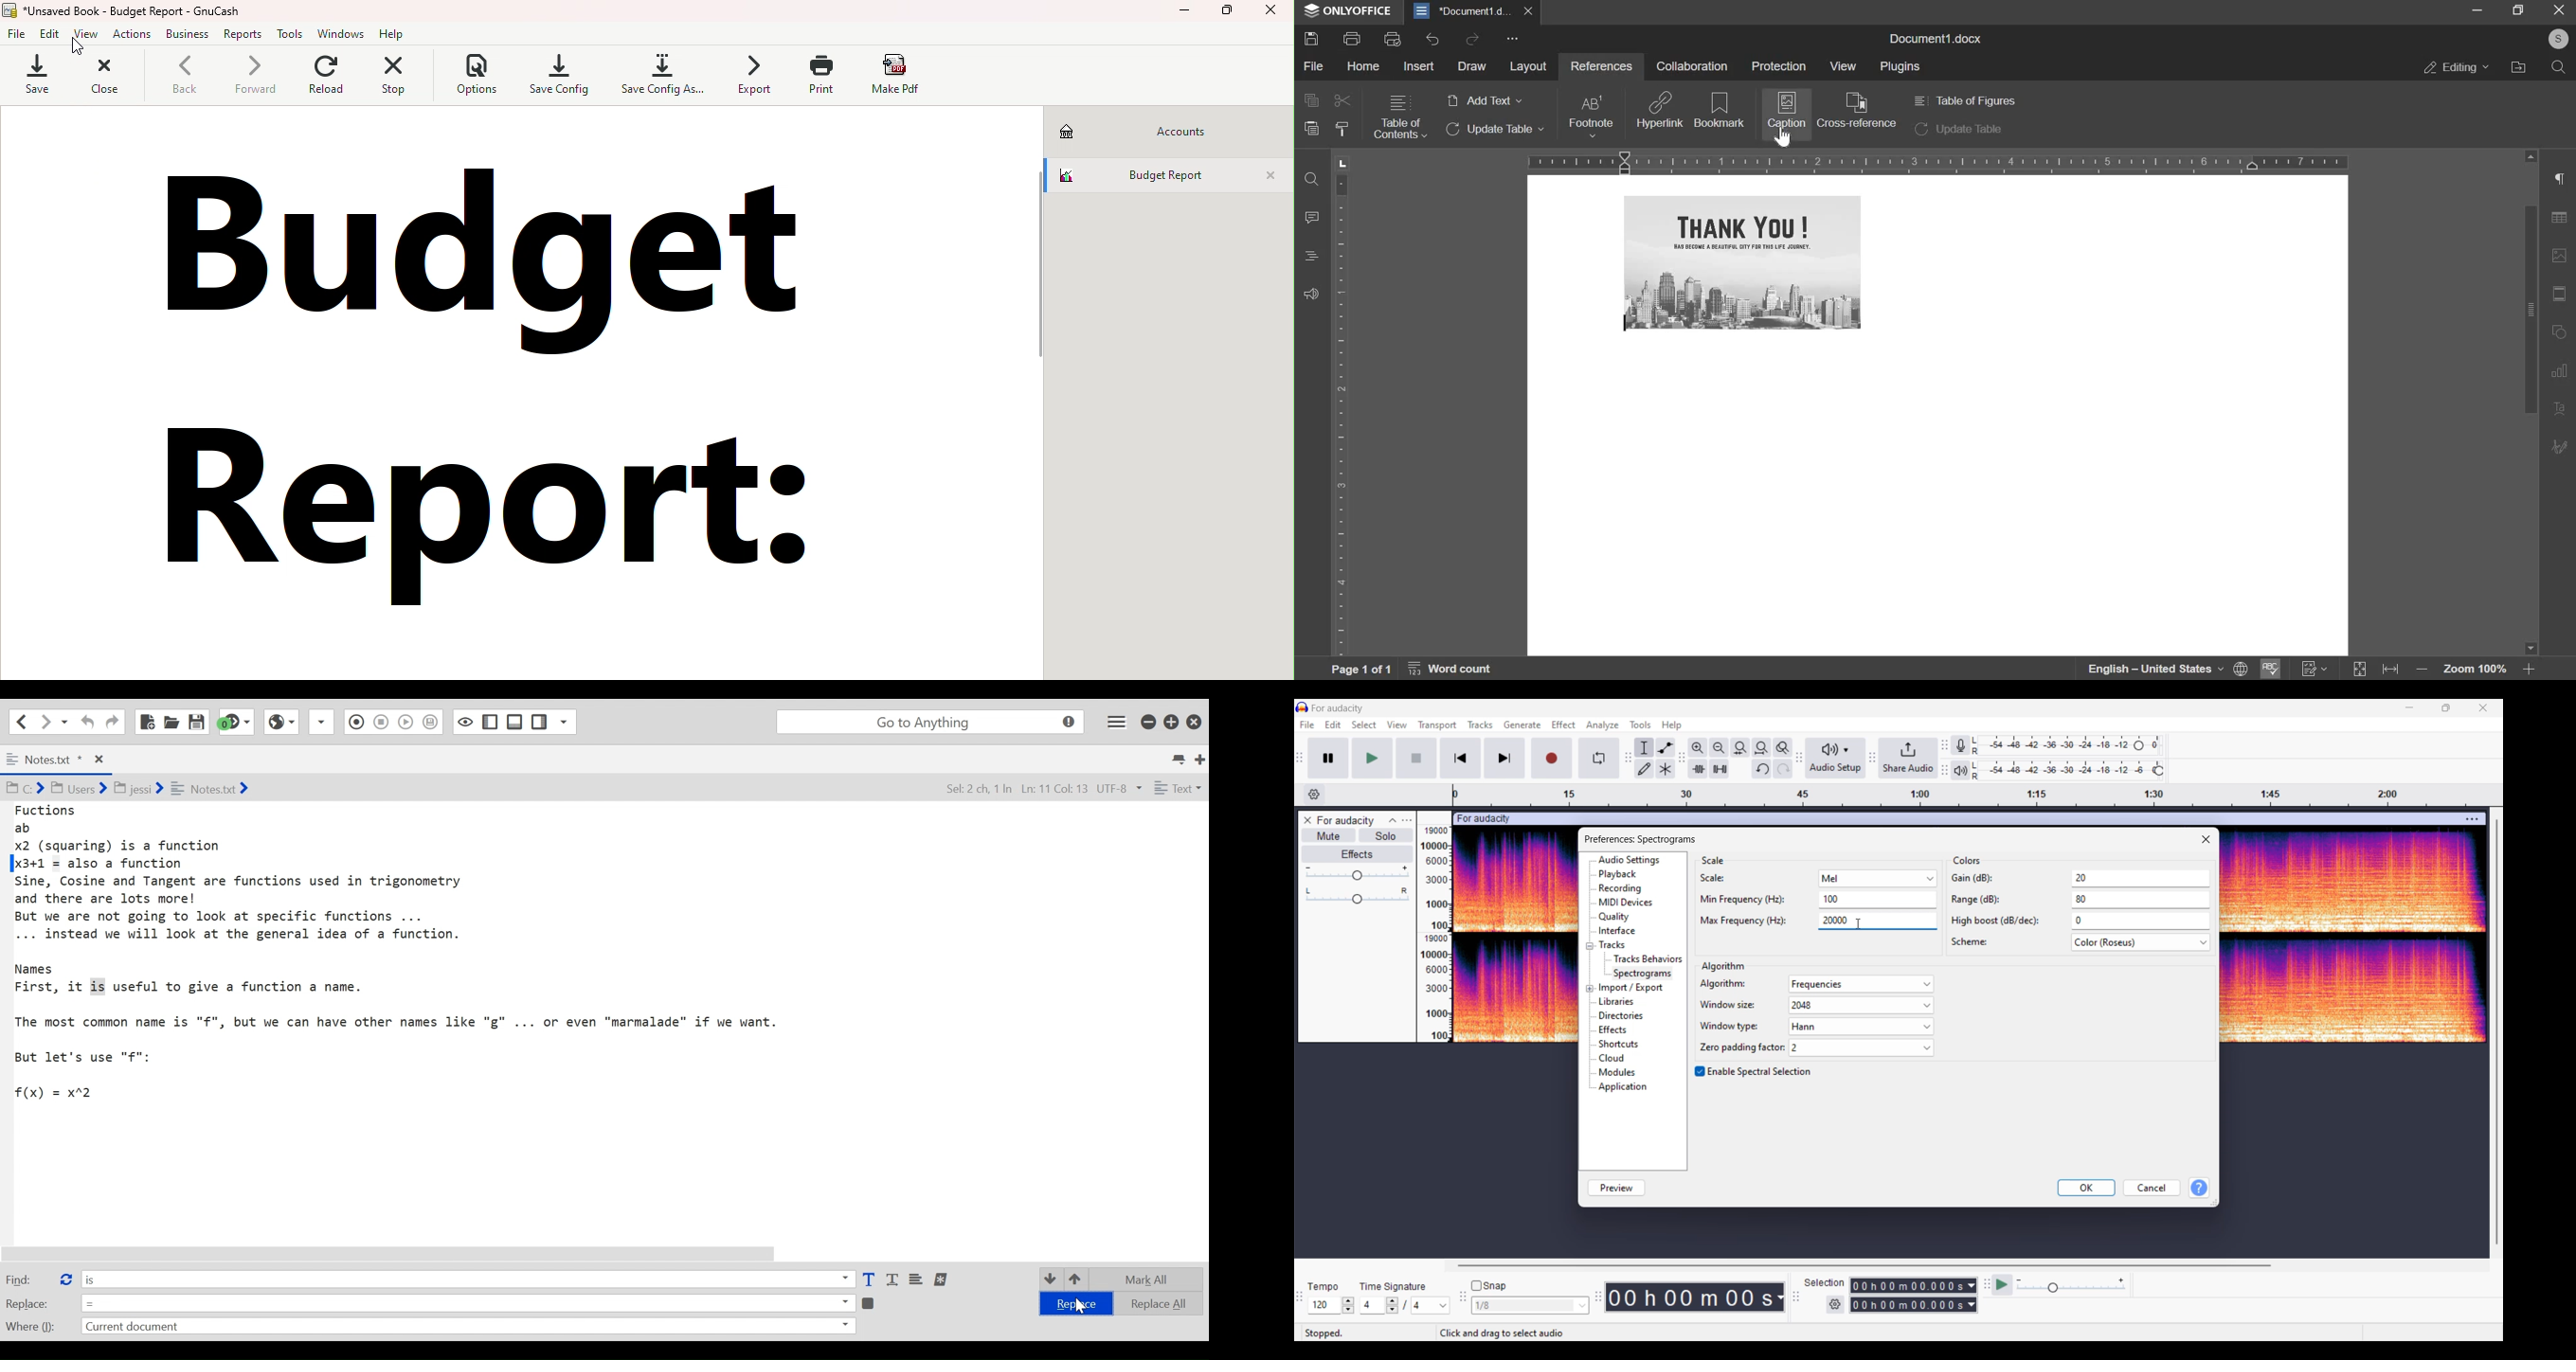 Image resolution: width=2576 pixels, height=1372 pixels. Describe the element at coordinates (1617, 1188) in the screenshot. I see `Preview` at that location.